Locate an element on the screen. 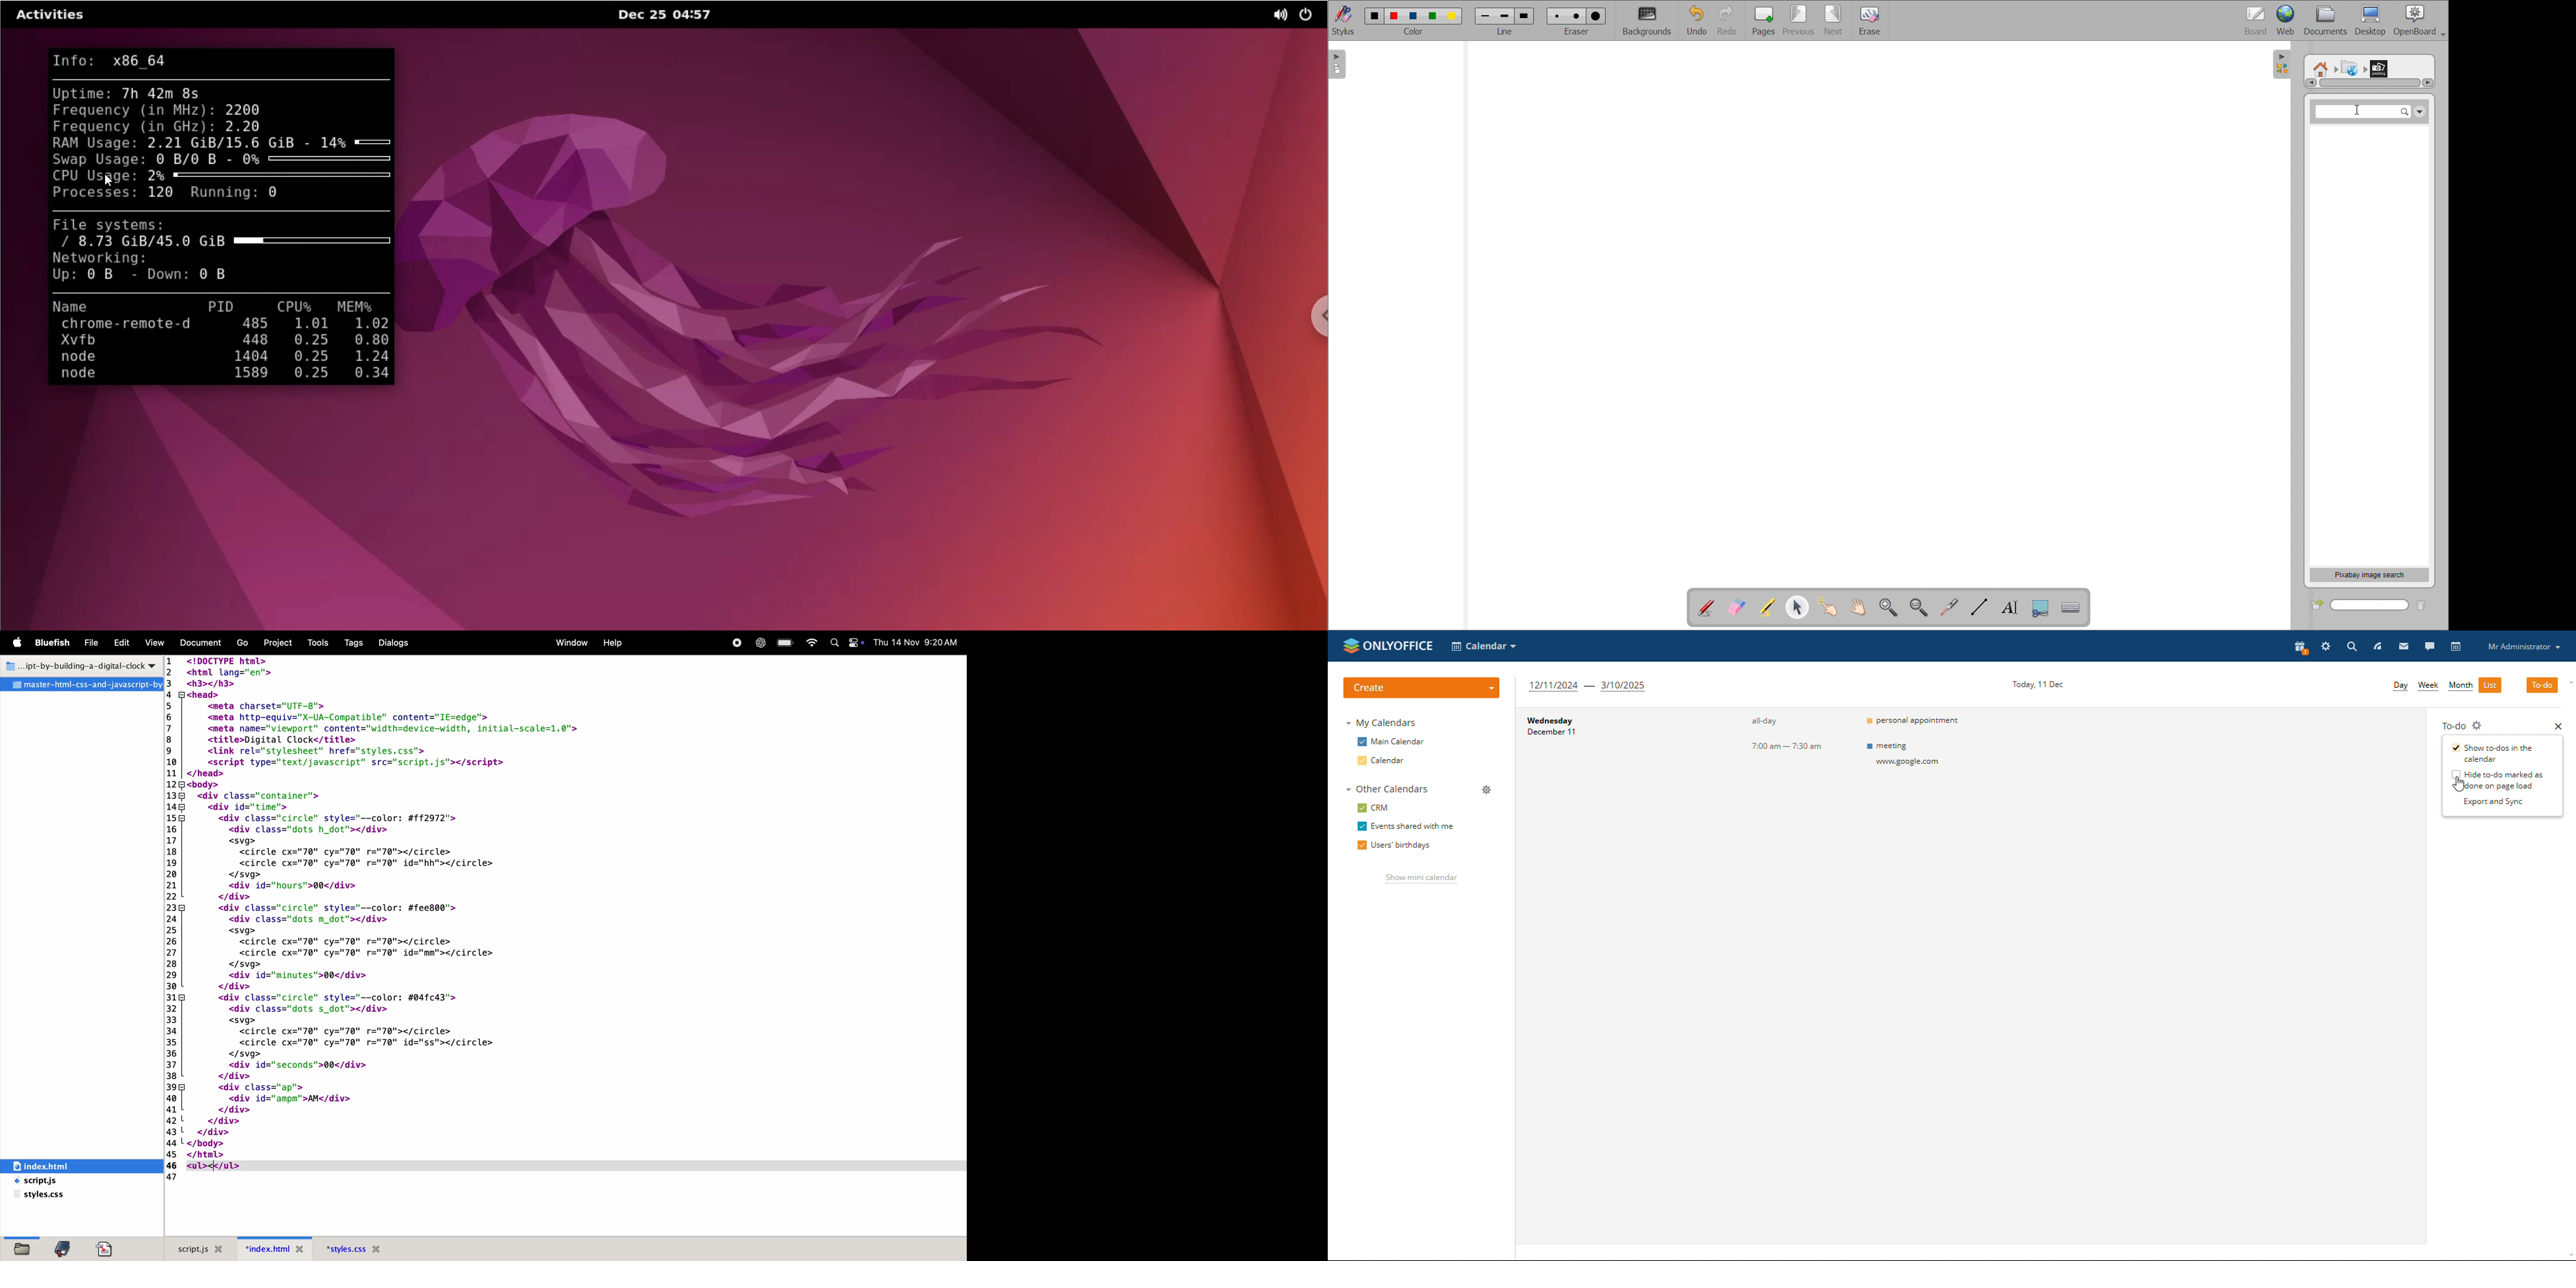 The image size is (2576, 1288). Documents is located at coordinates (202, 643).